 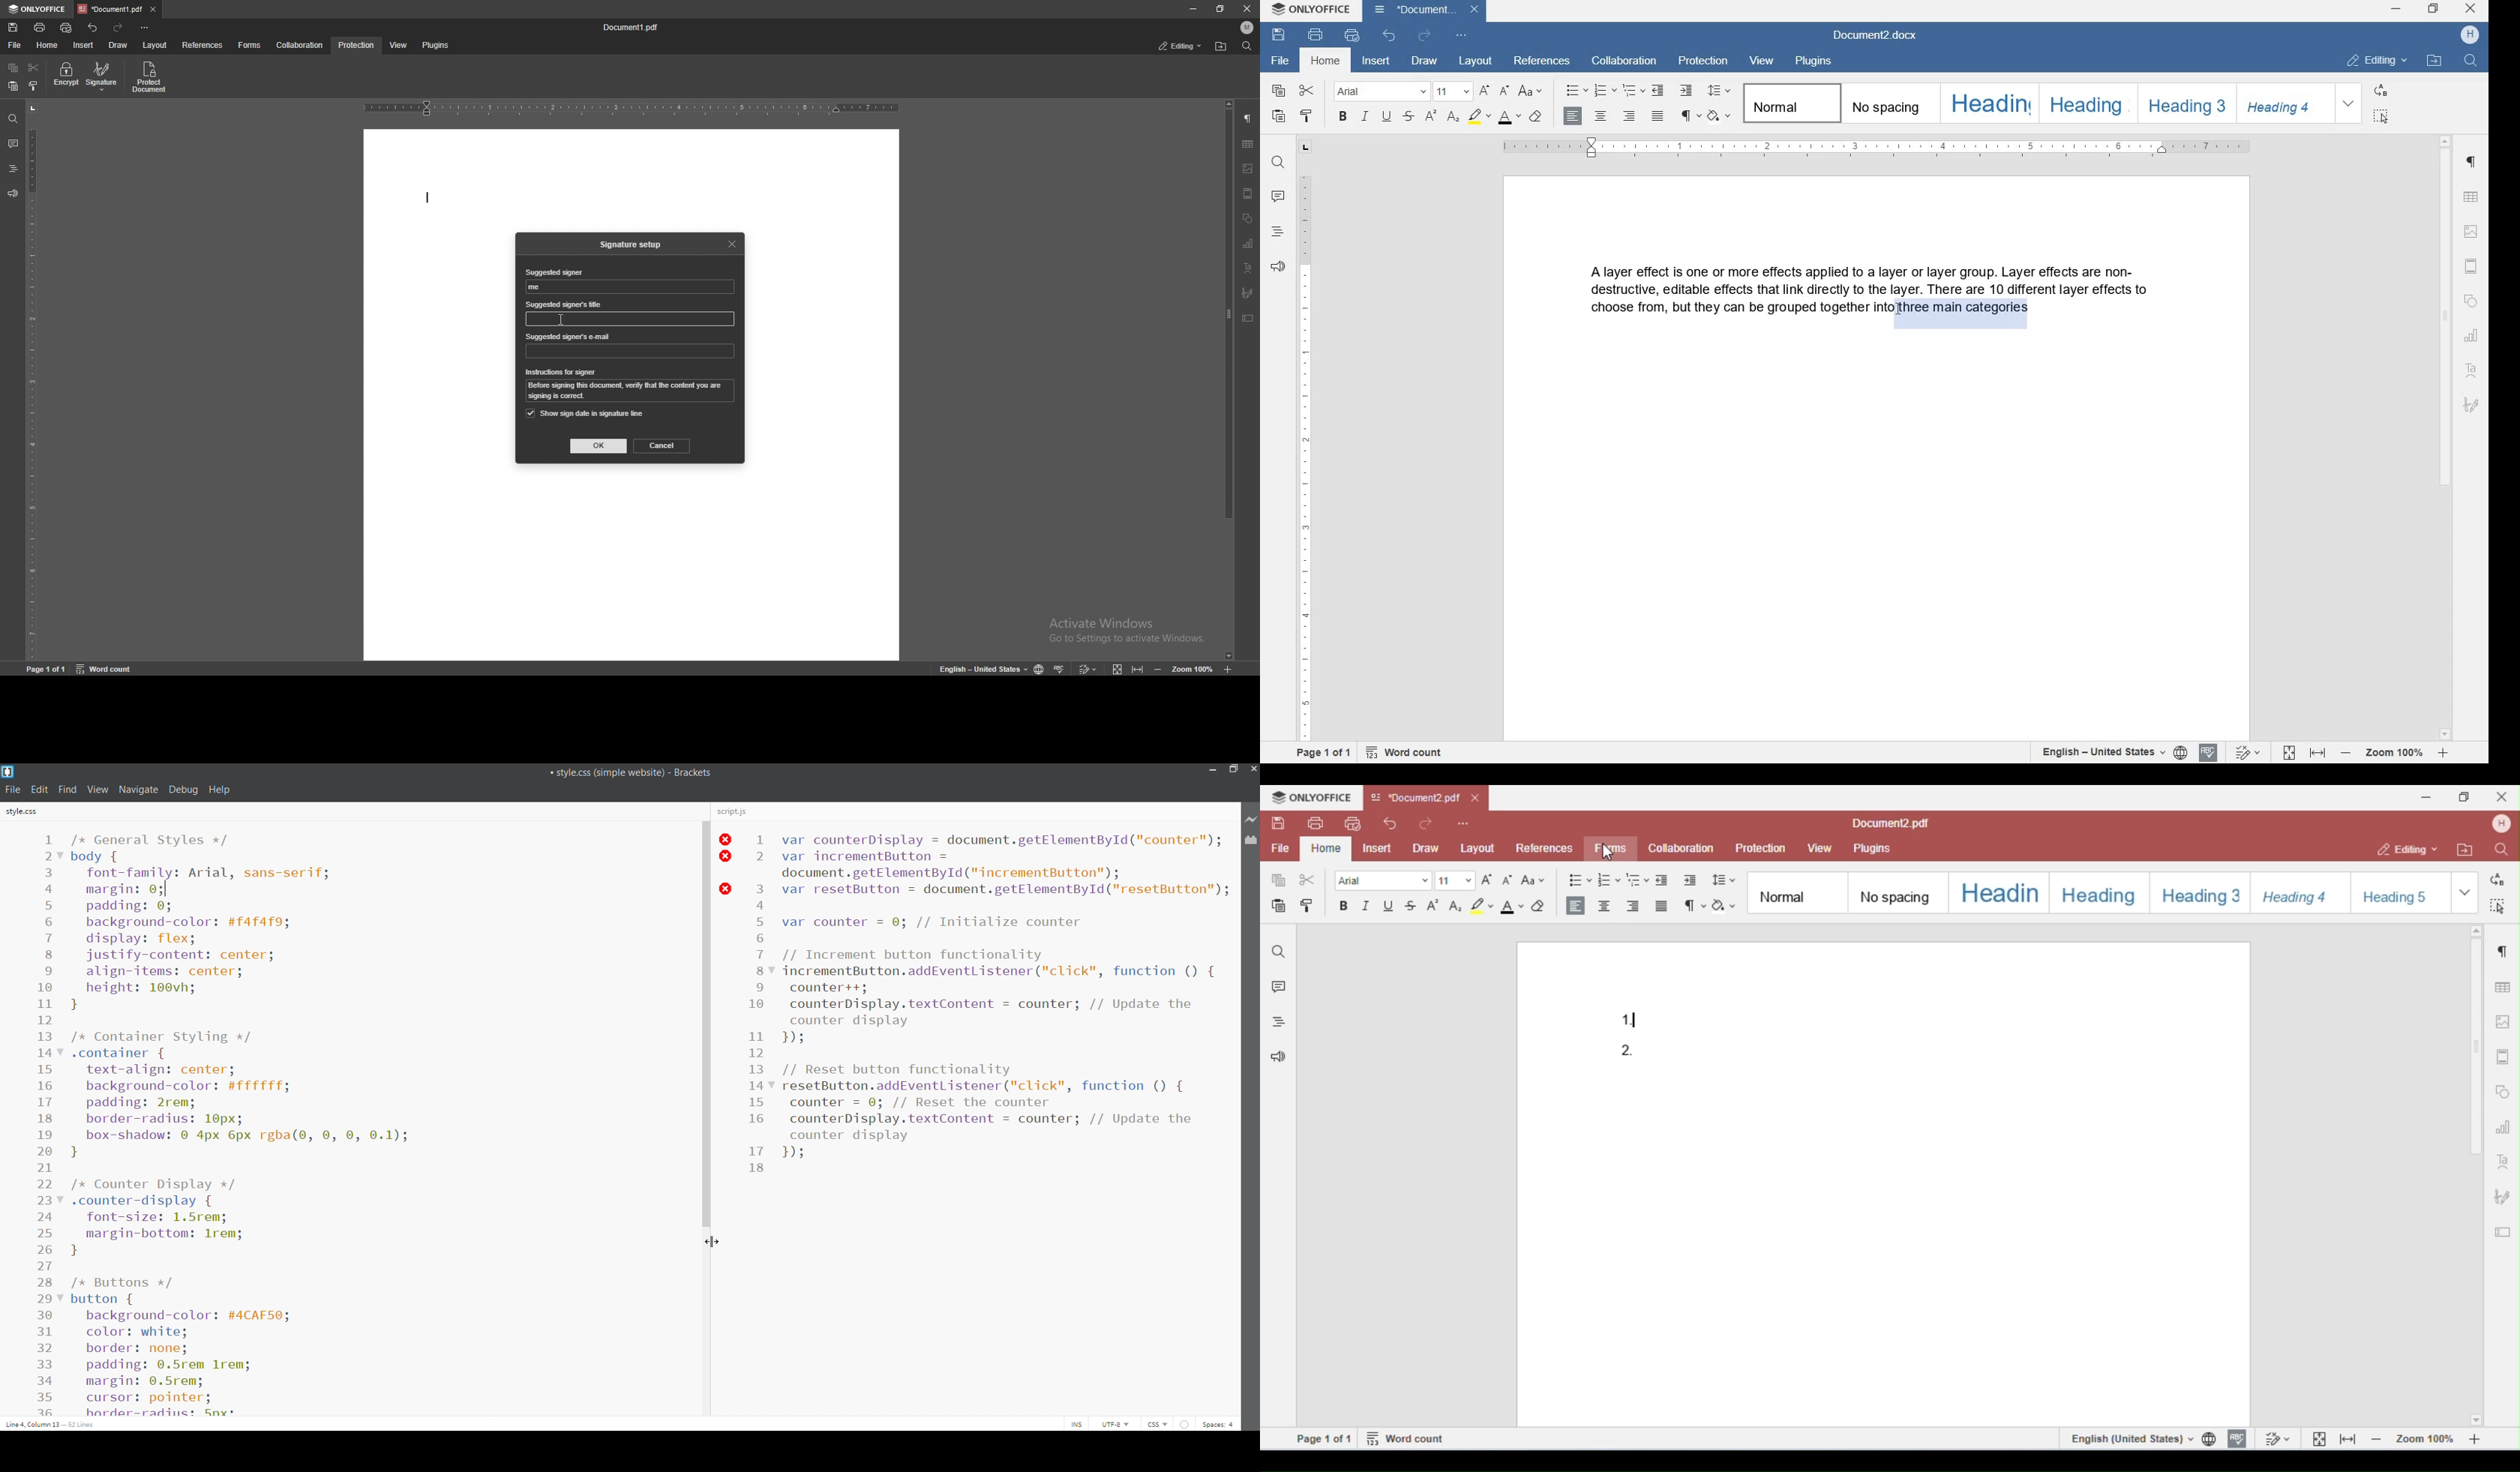 I want to click on text box, so click(x=1248, y=318).